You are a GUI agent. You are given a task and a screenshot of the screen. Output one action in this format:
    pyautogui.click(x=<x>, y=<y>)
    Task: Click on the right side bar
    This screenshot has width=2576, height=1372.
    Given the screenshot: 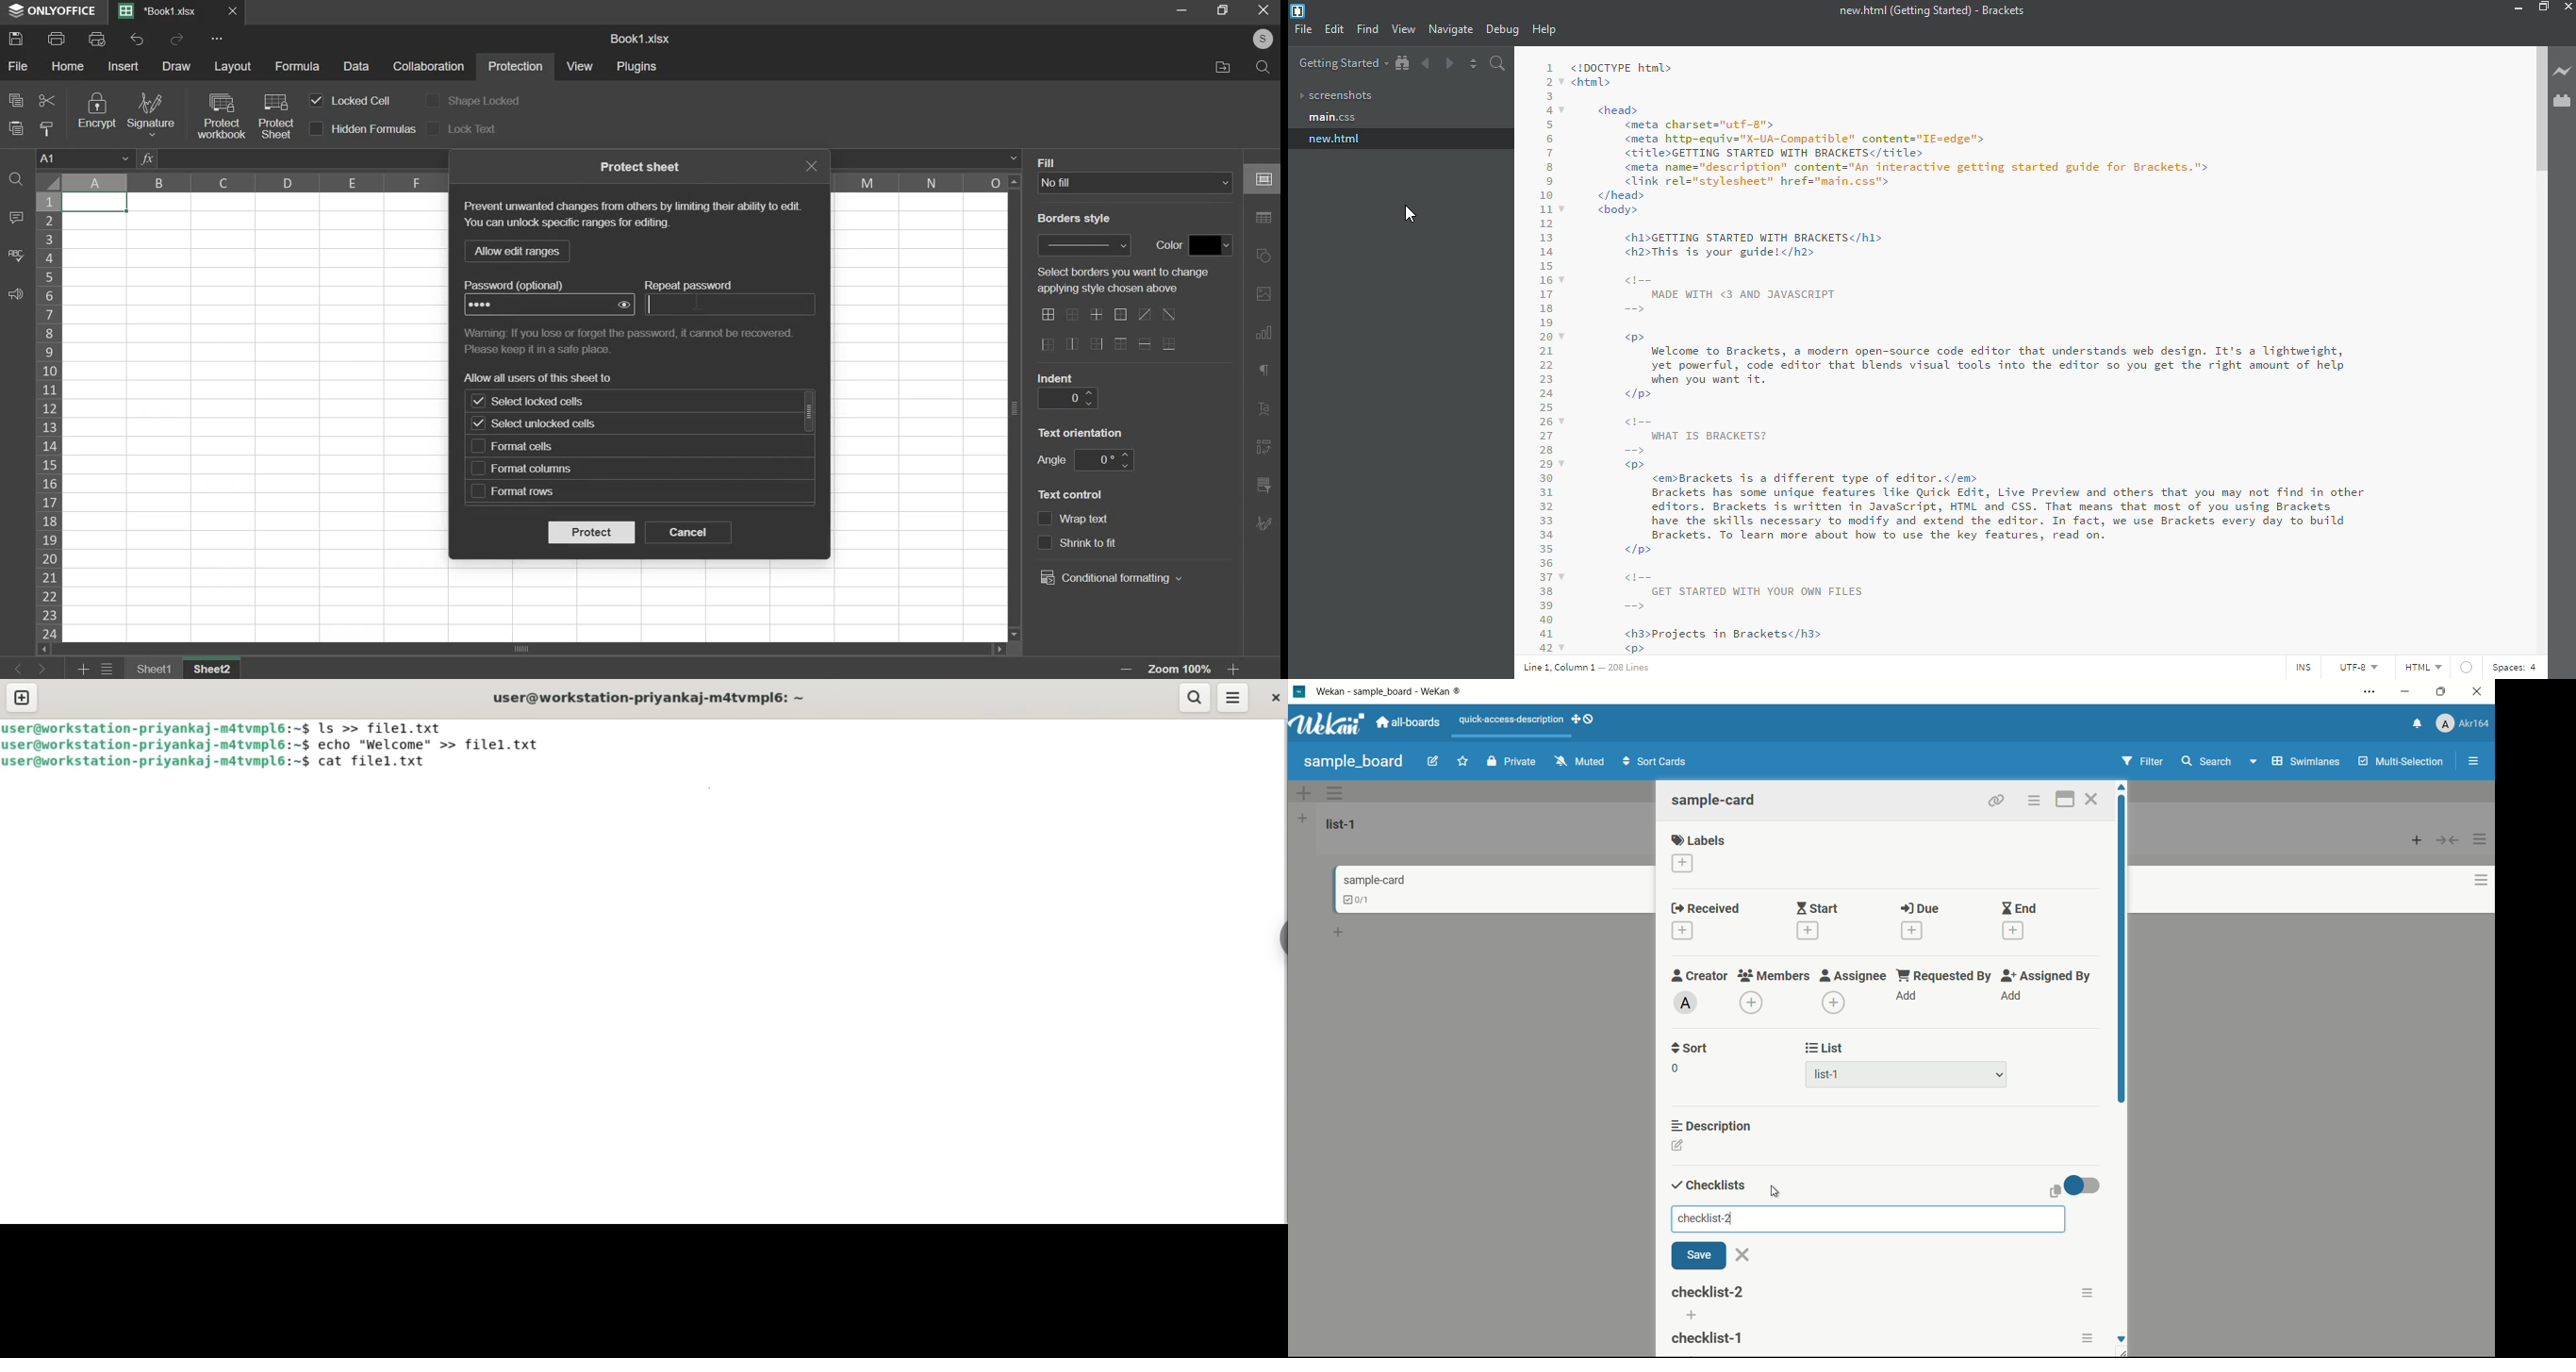 What is the action you would take?
    pyautogui.click(x=1267, y=370)
    